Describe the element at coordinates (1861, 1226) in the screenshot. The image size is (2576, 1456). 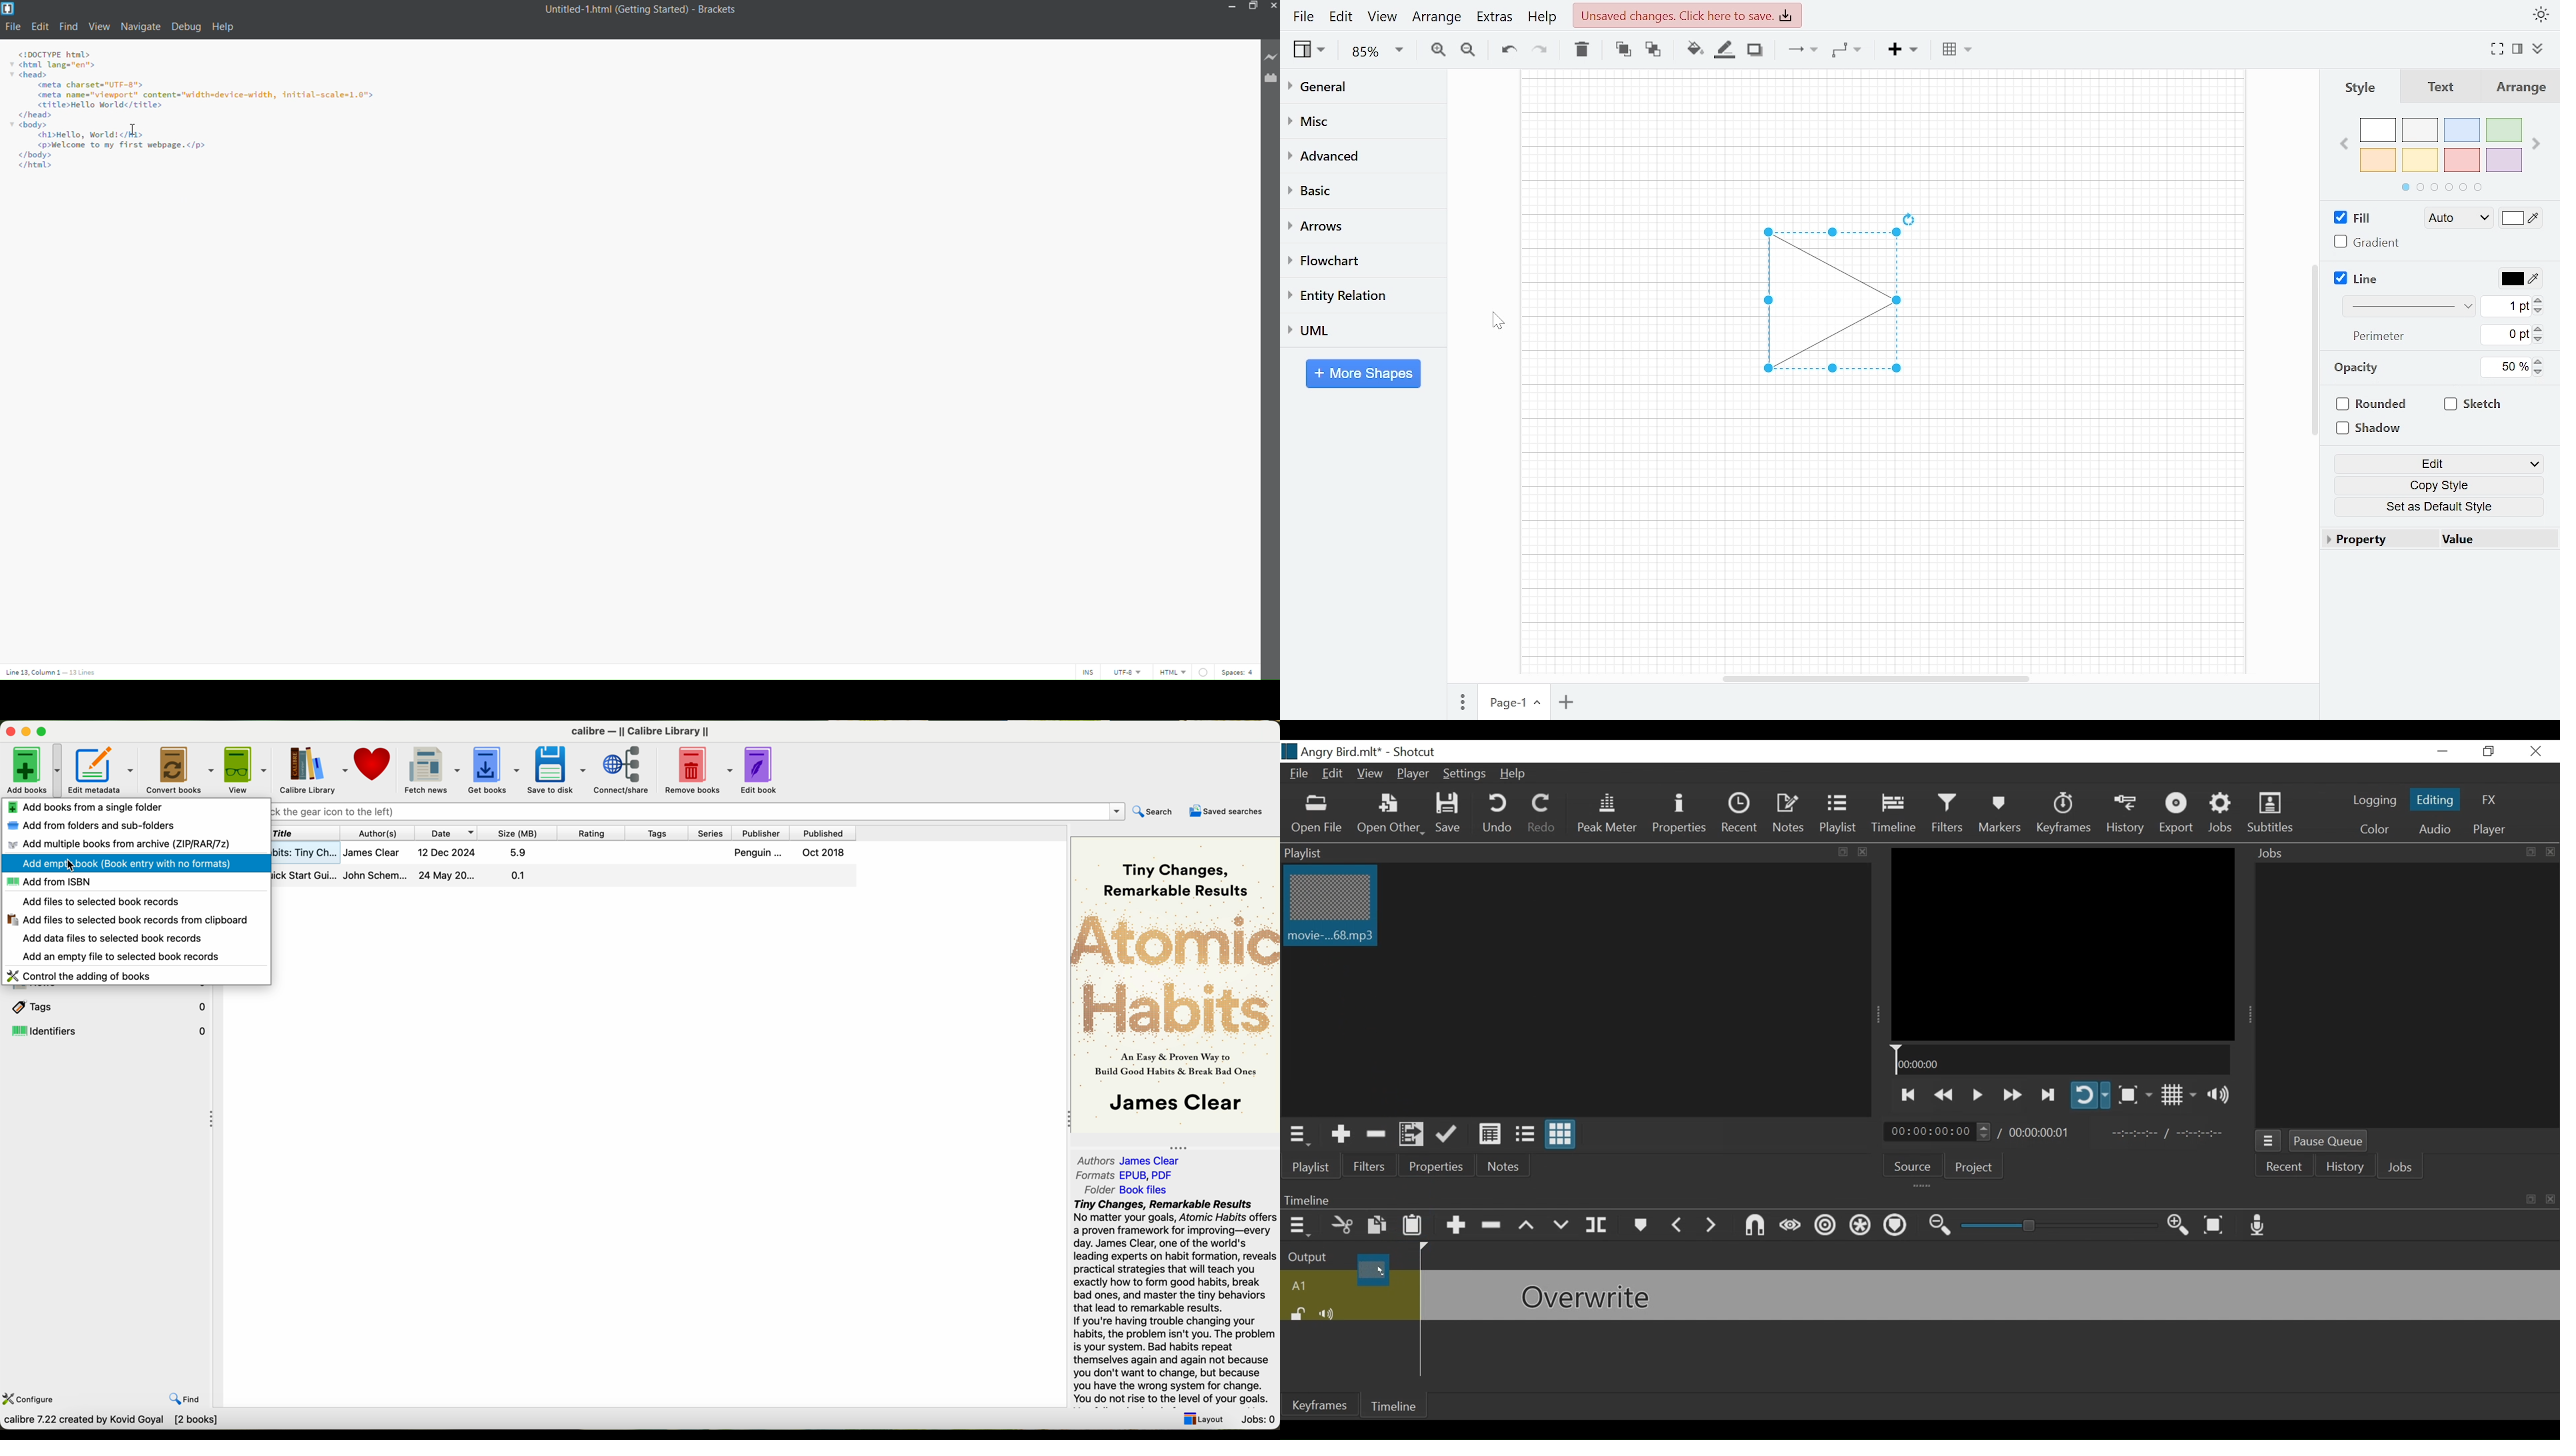
I see `Ripple all tracks` at that location.